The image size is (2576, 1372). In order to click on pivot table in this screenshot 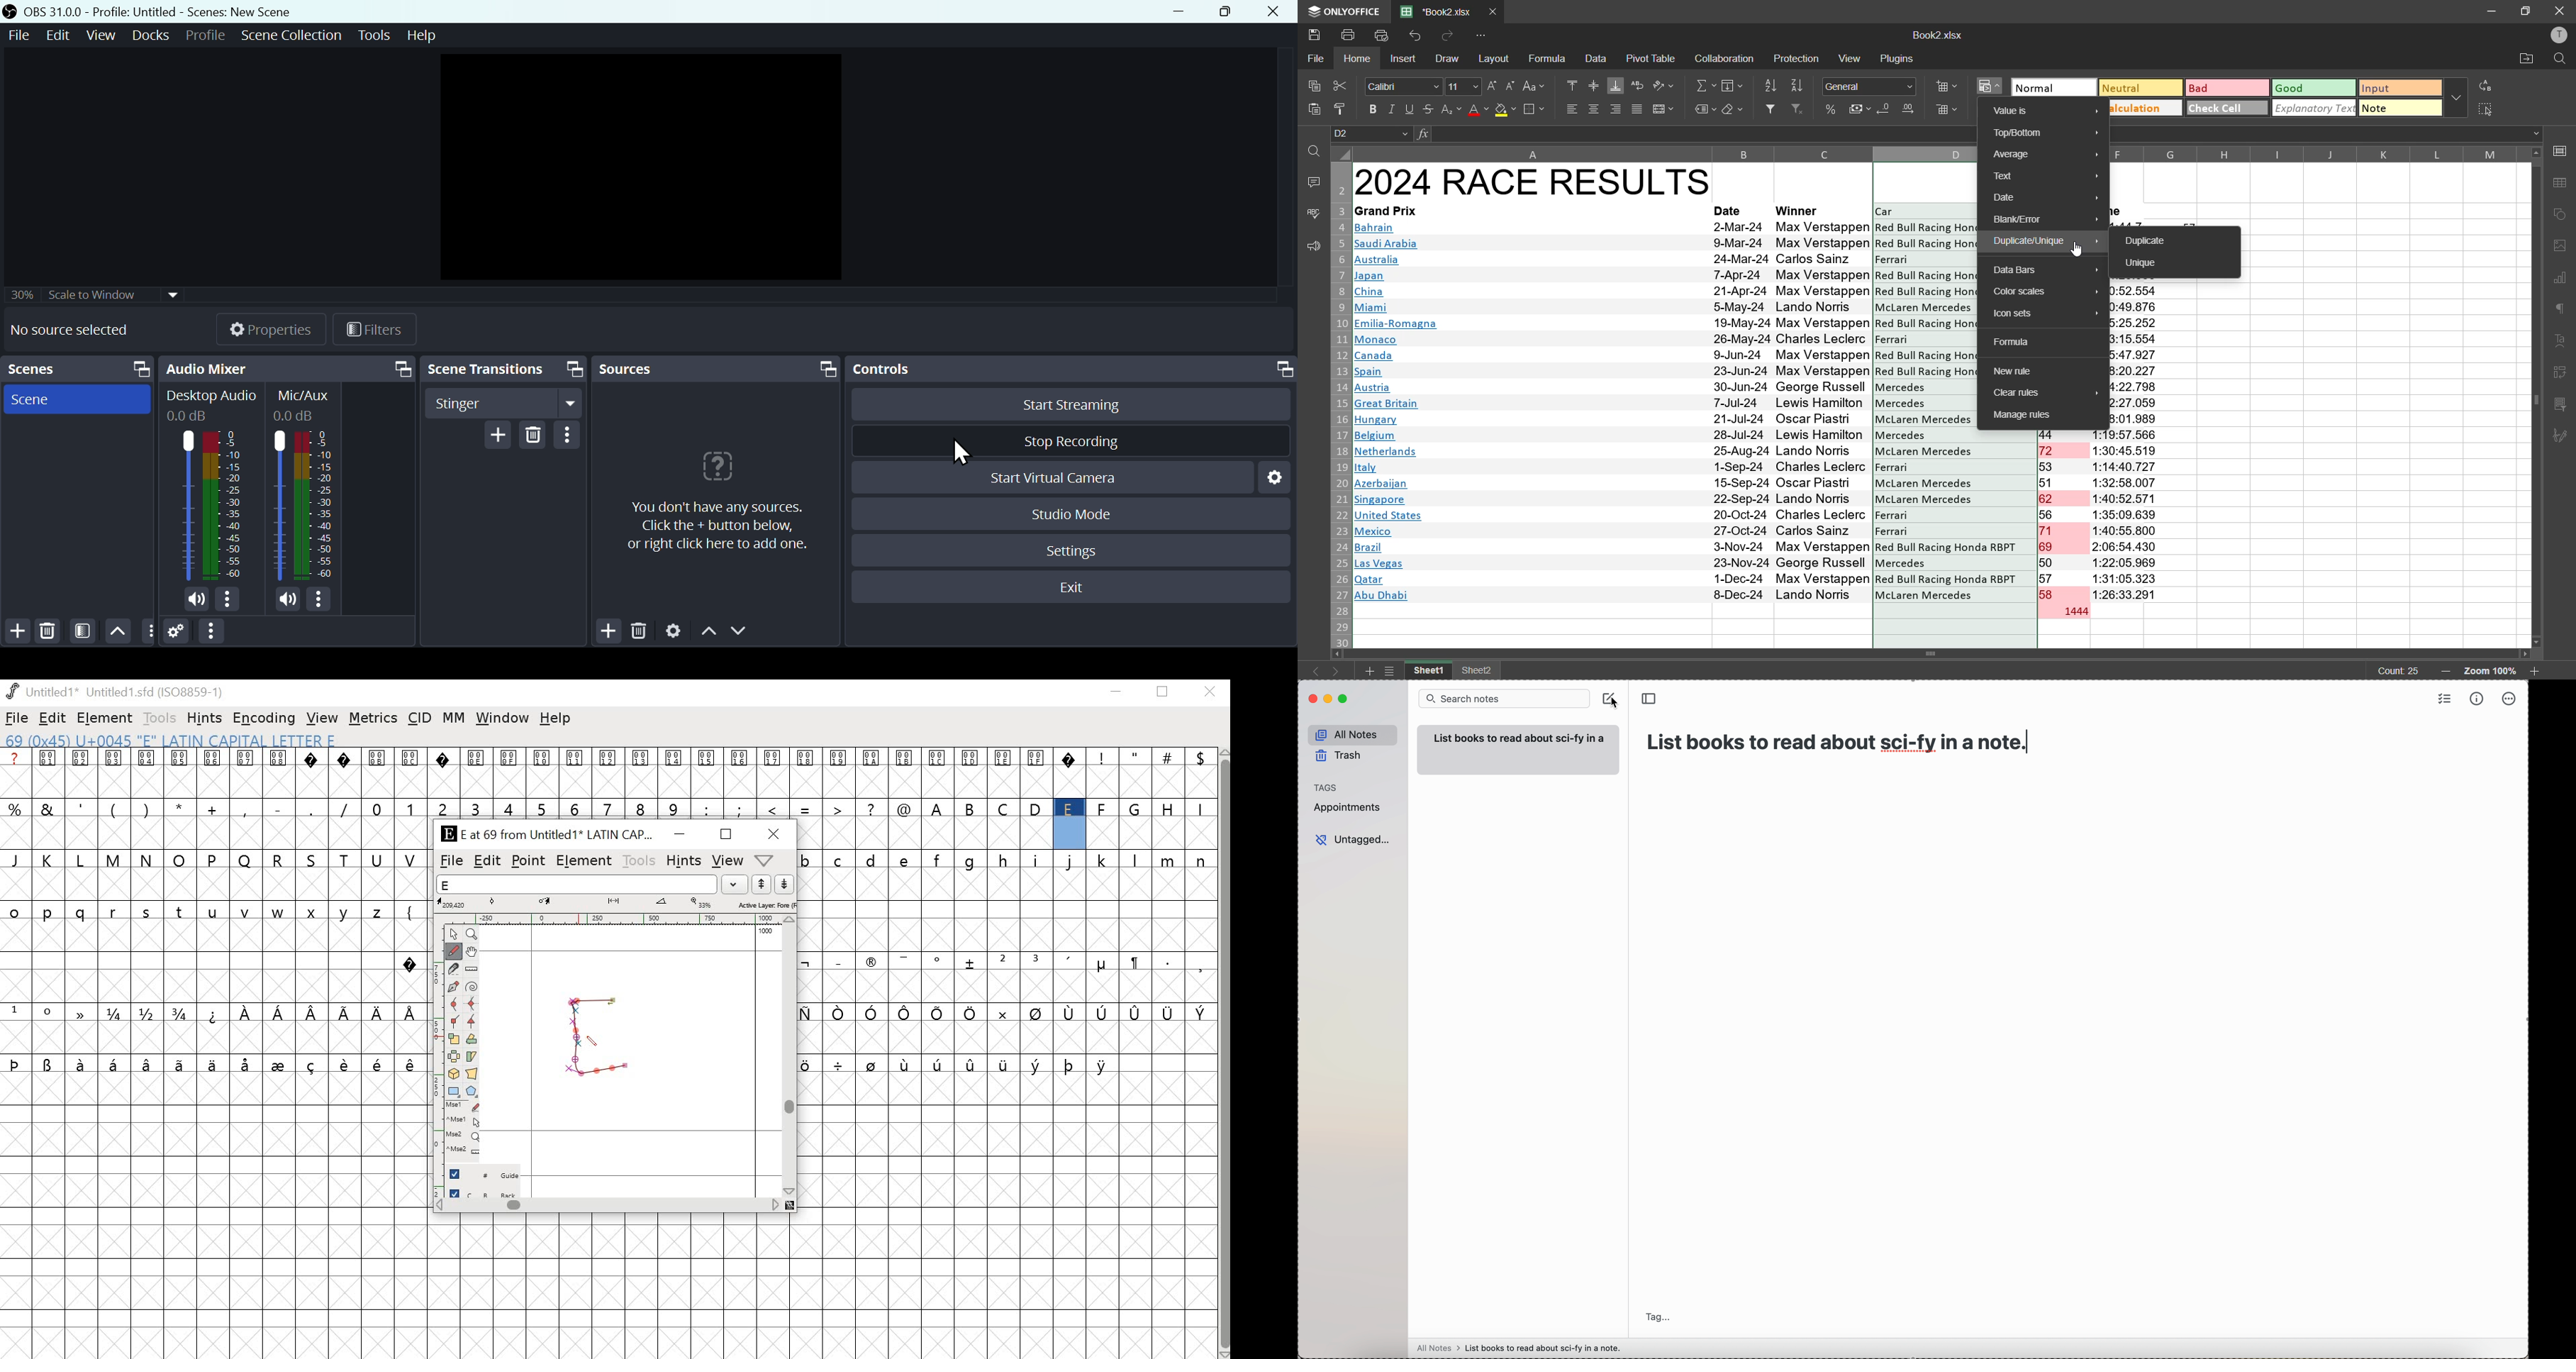, I will do `click(2561, 375)`.